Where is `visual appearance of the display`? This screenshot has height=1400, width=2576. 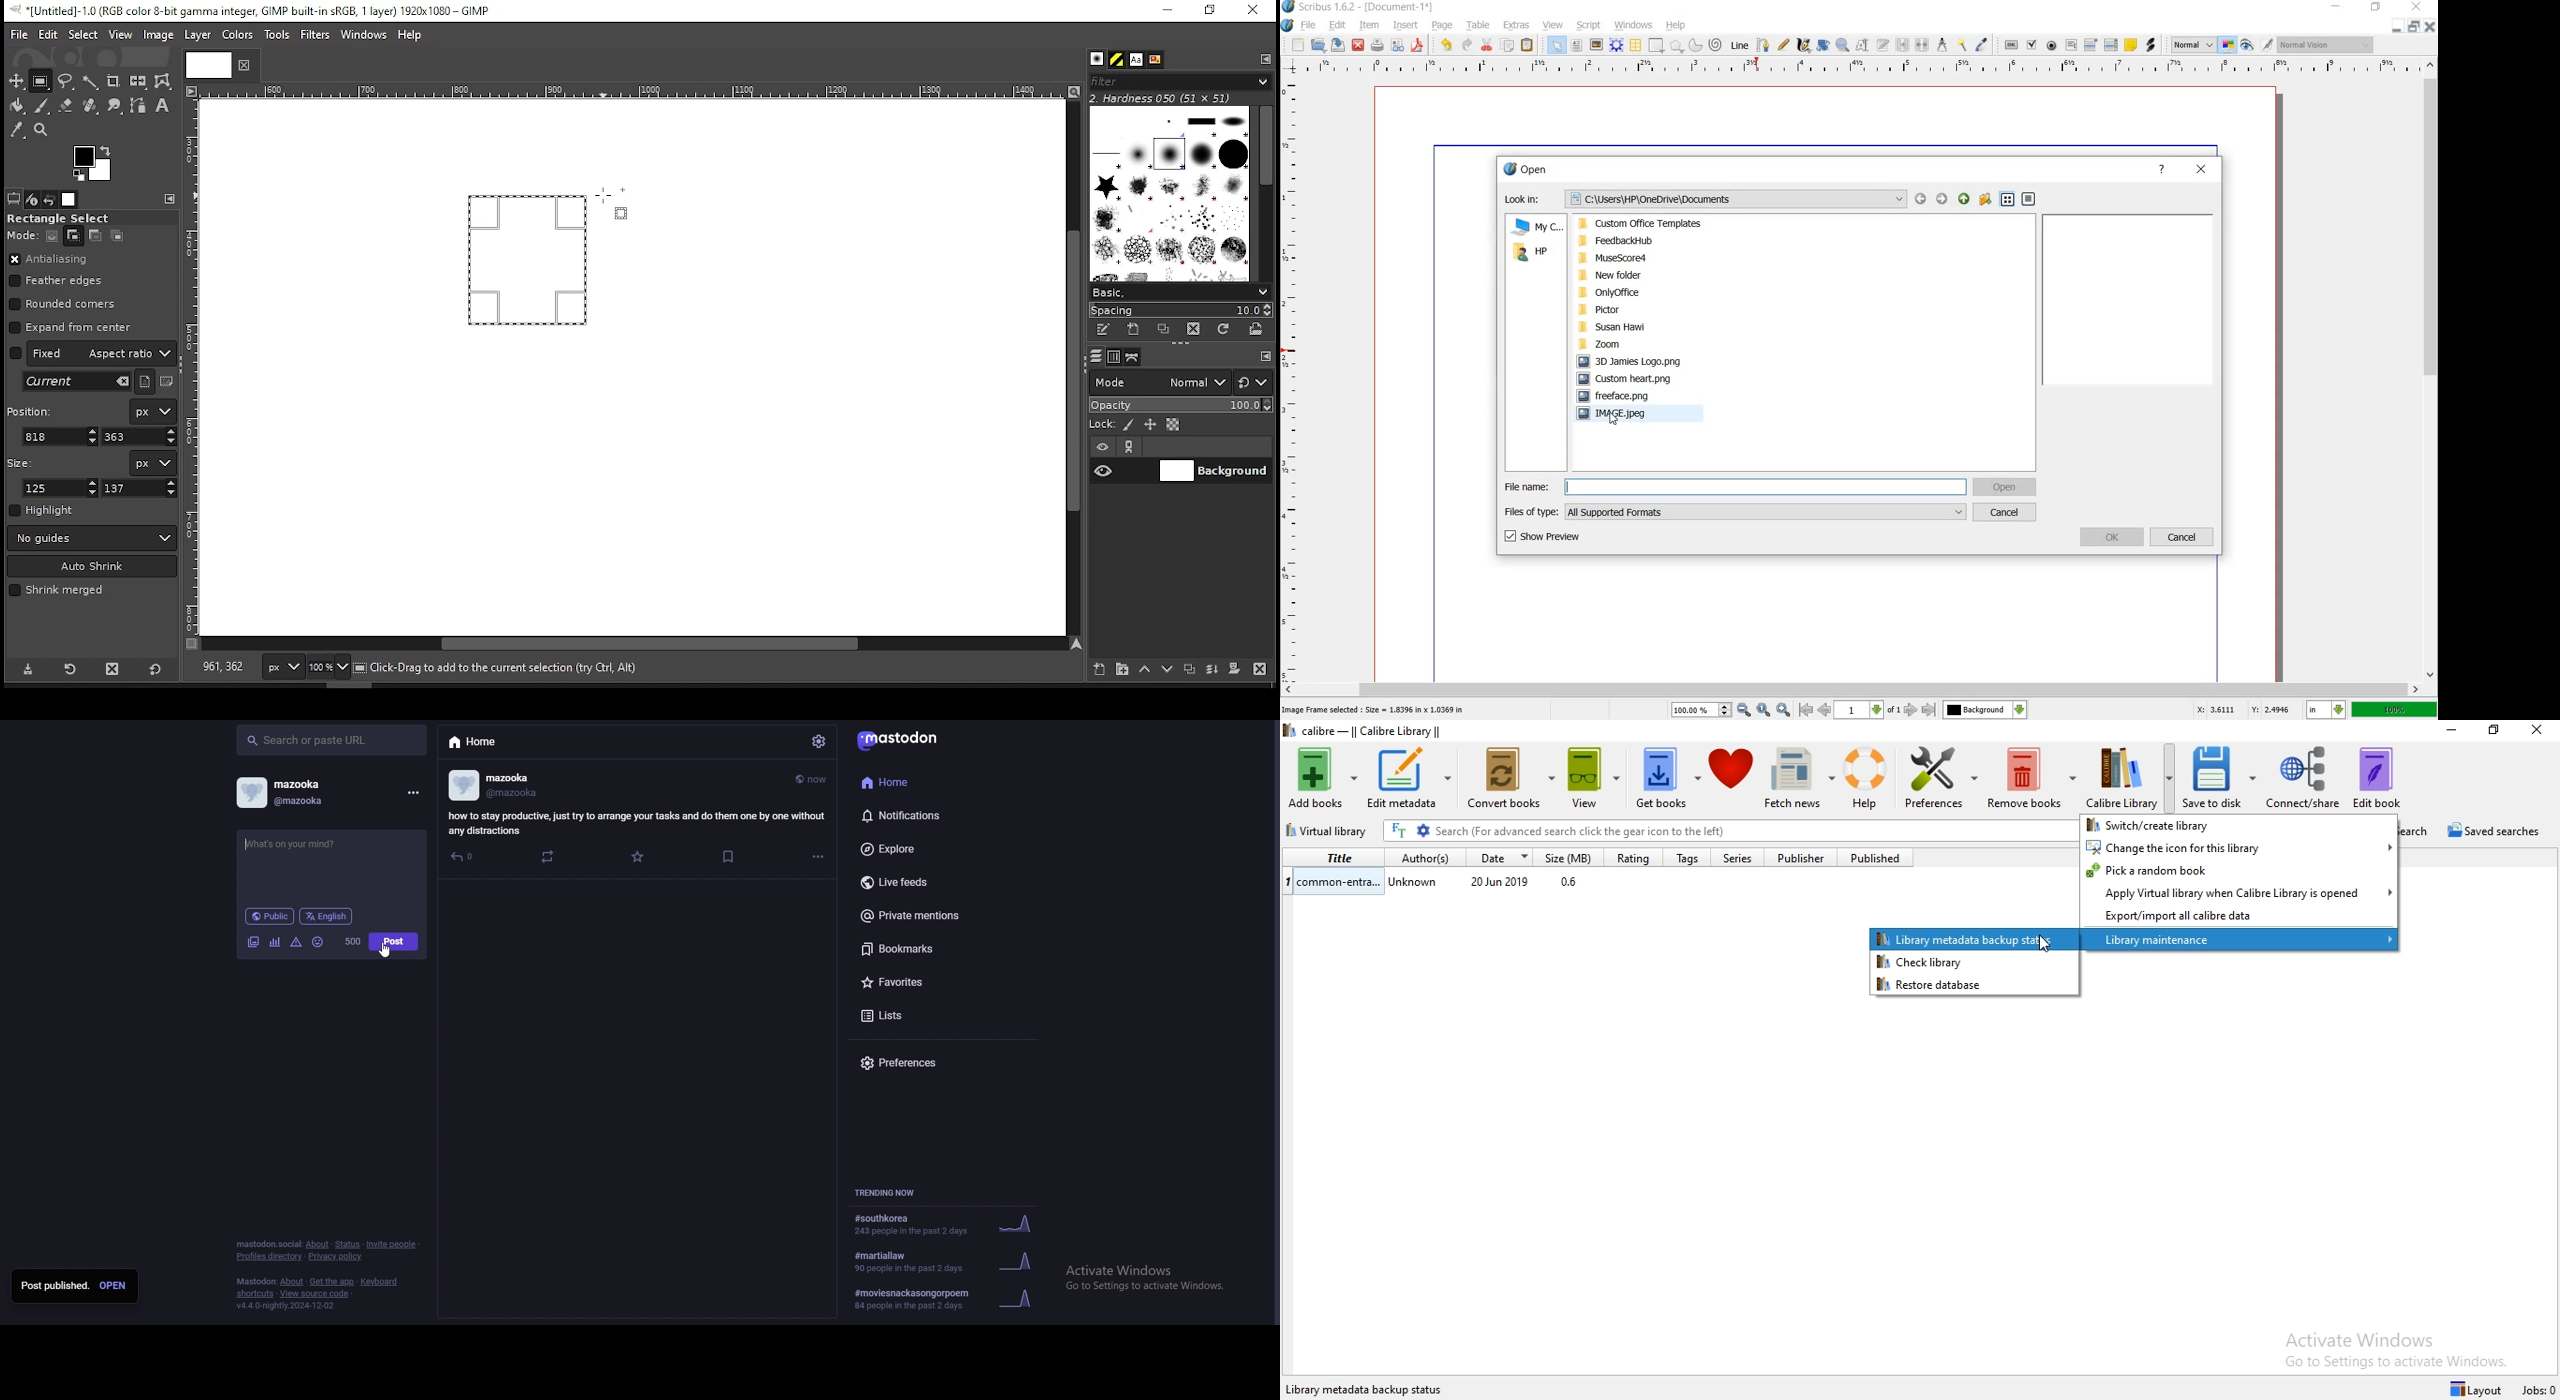 visual appearance of the display is located at coordinates (2325, 46).